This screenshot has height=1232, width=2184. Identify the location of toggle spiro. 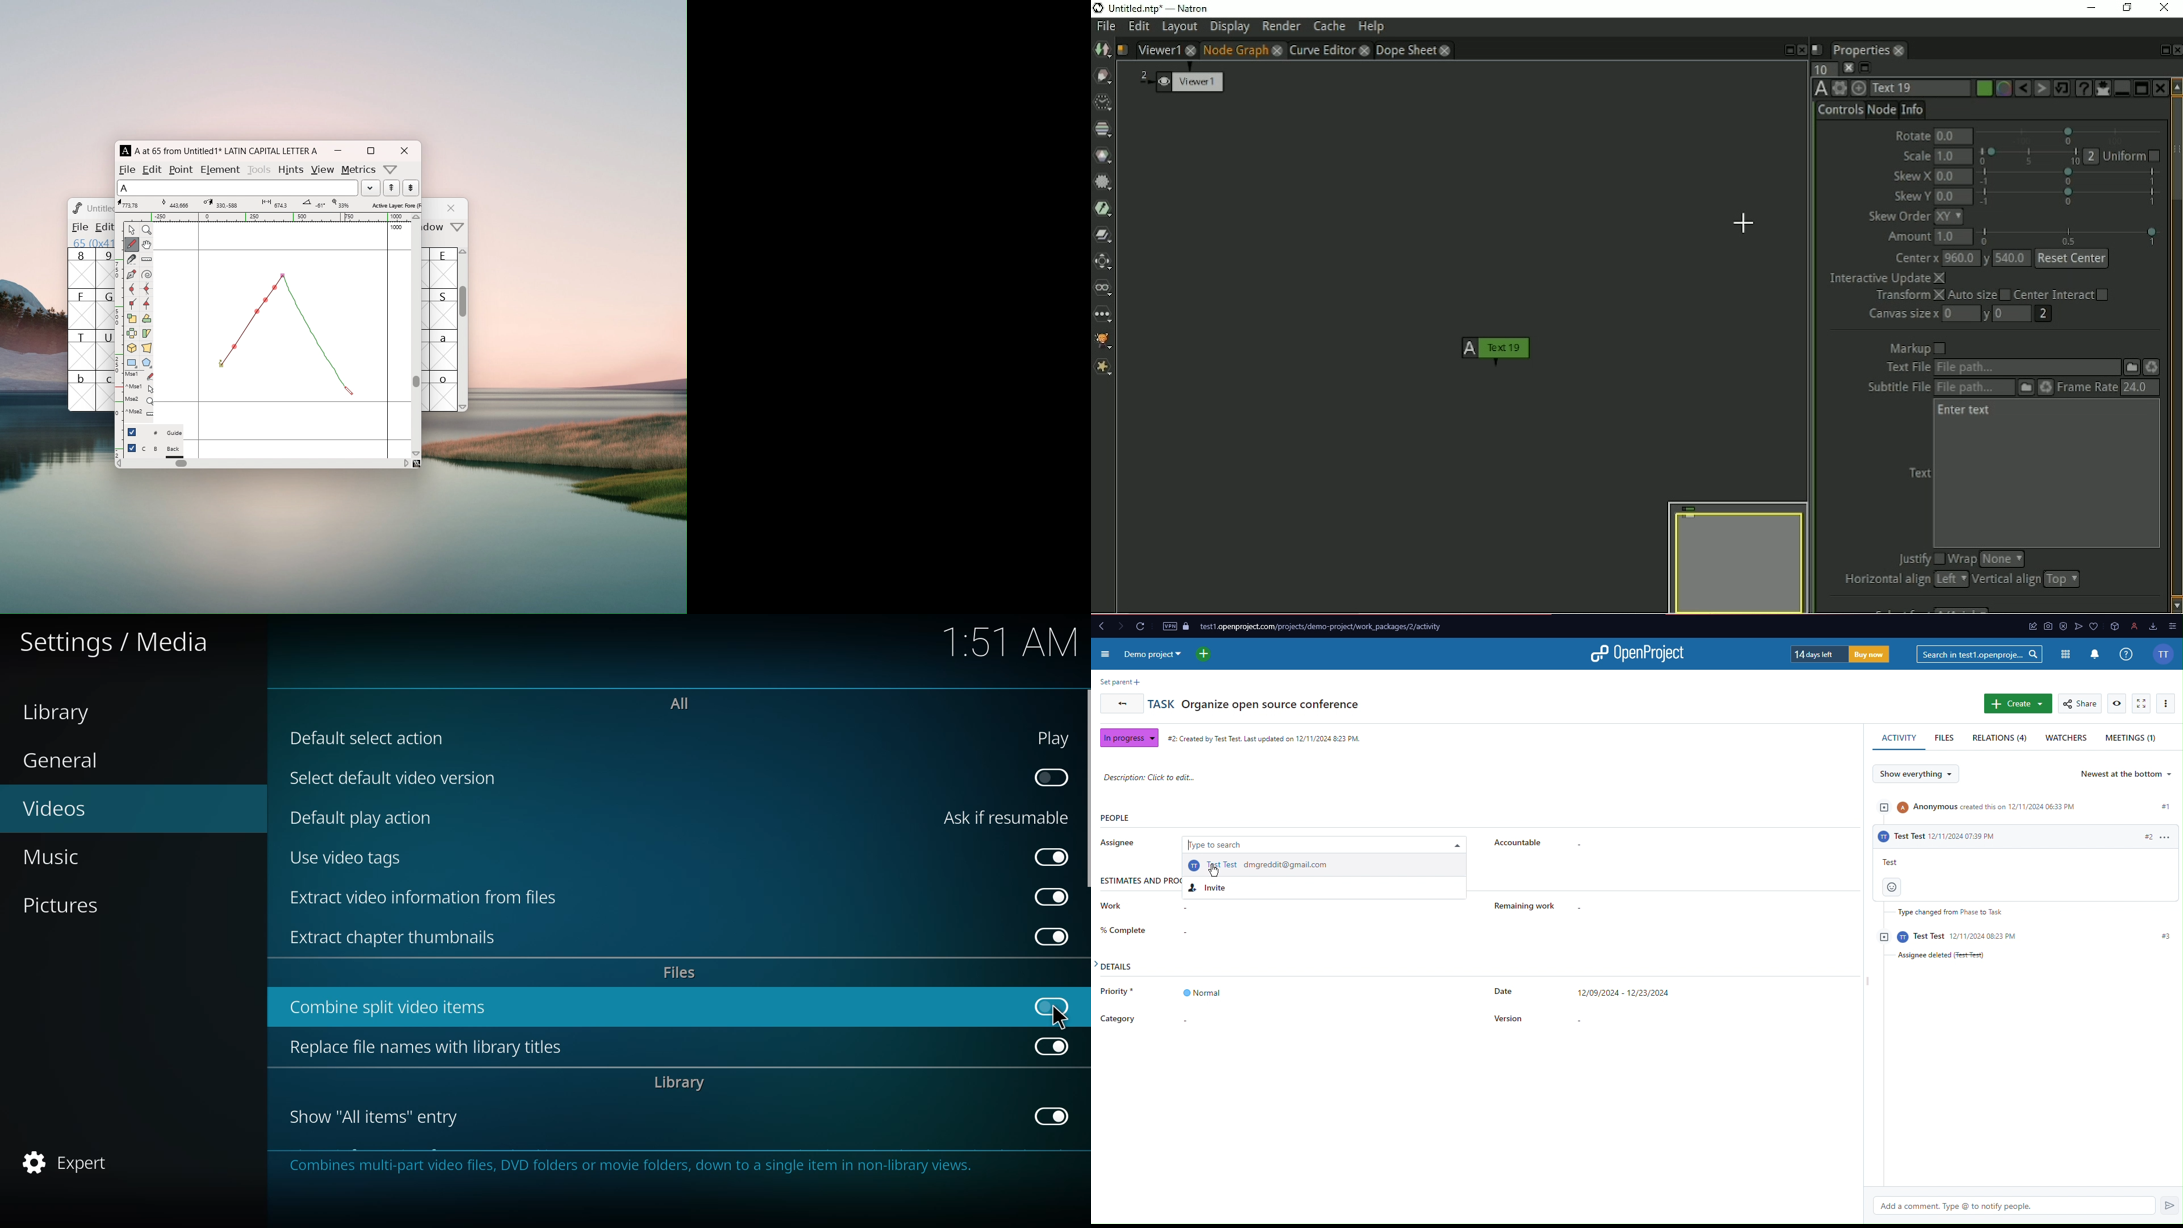
(147, 275).